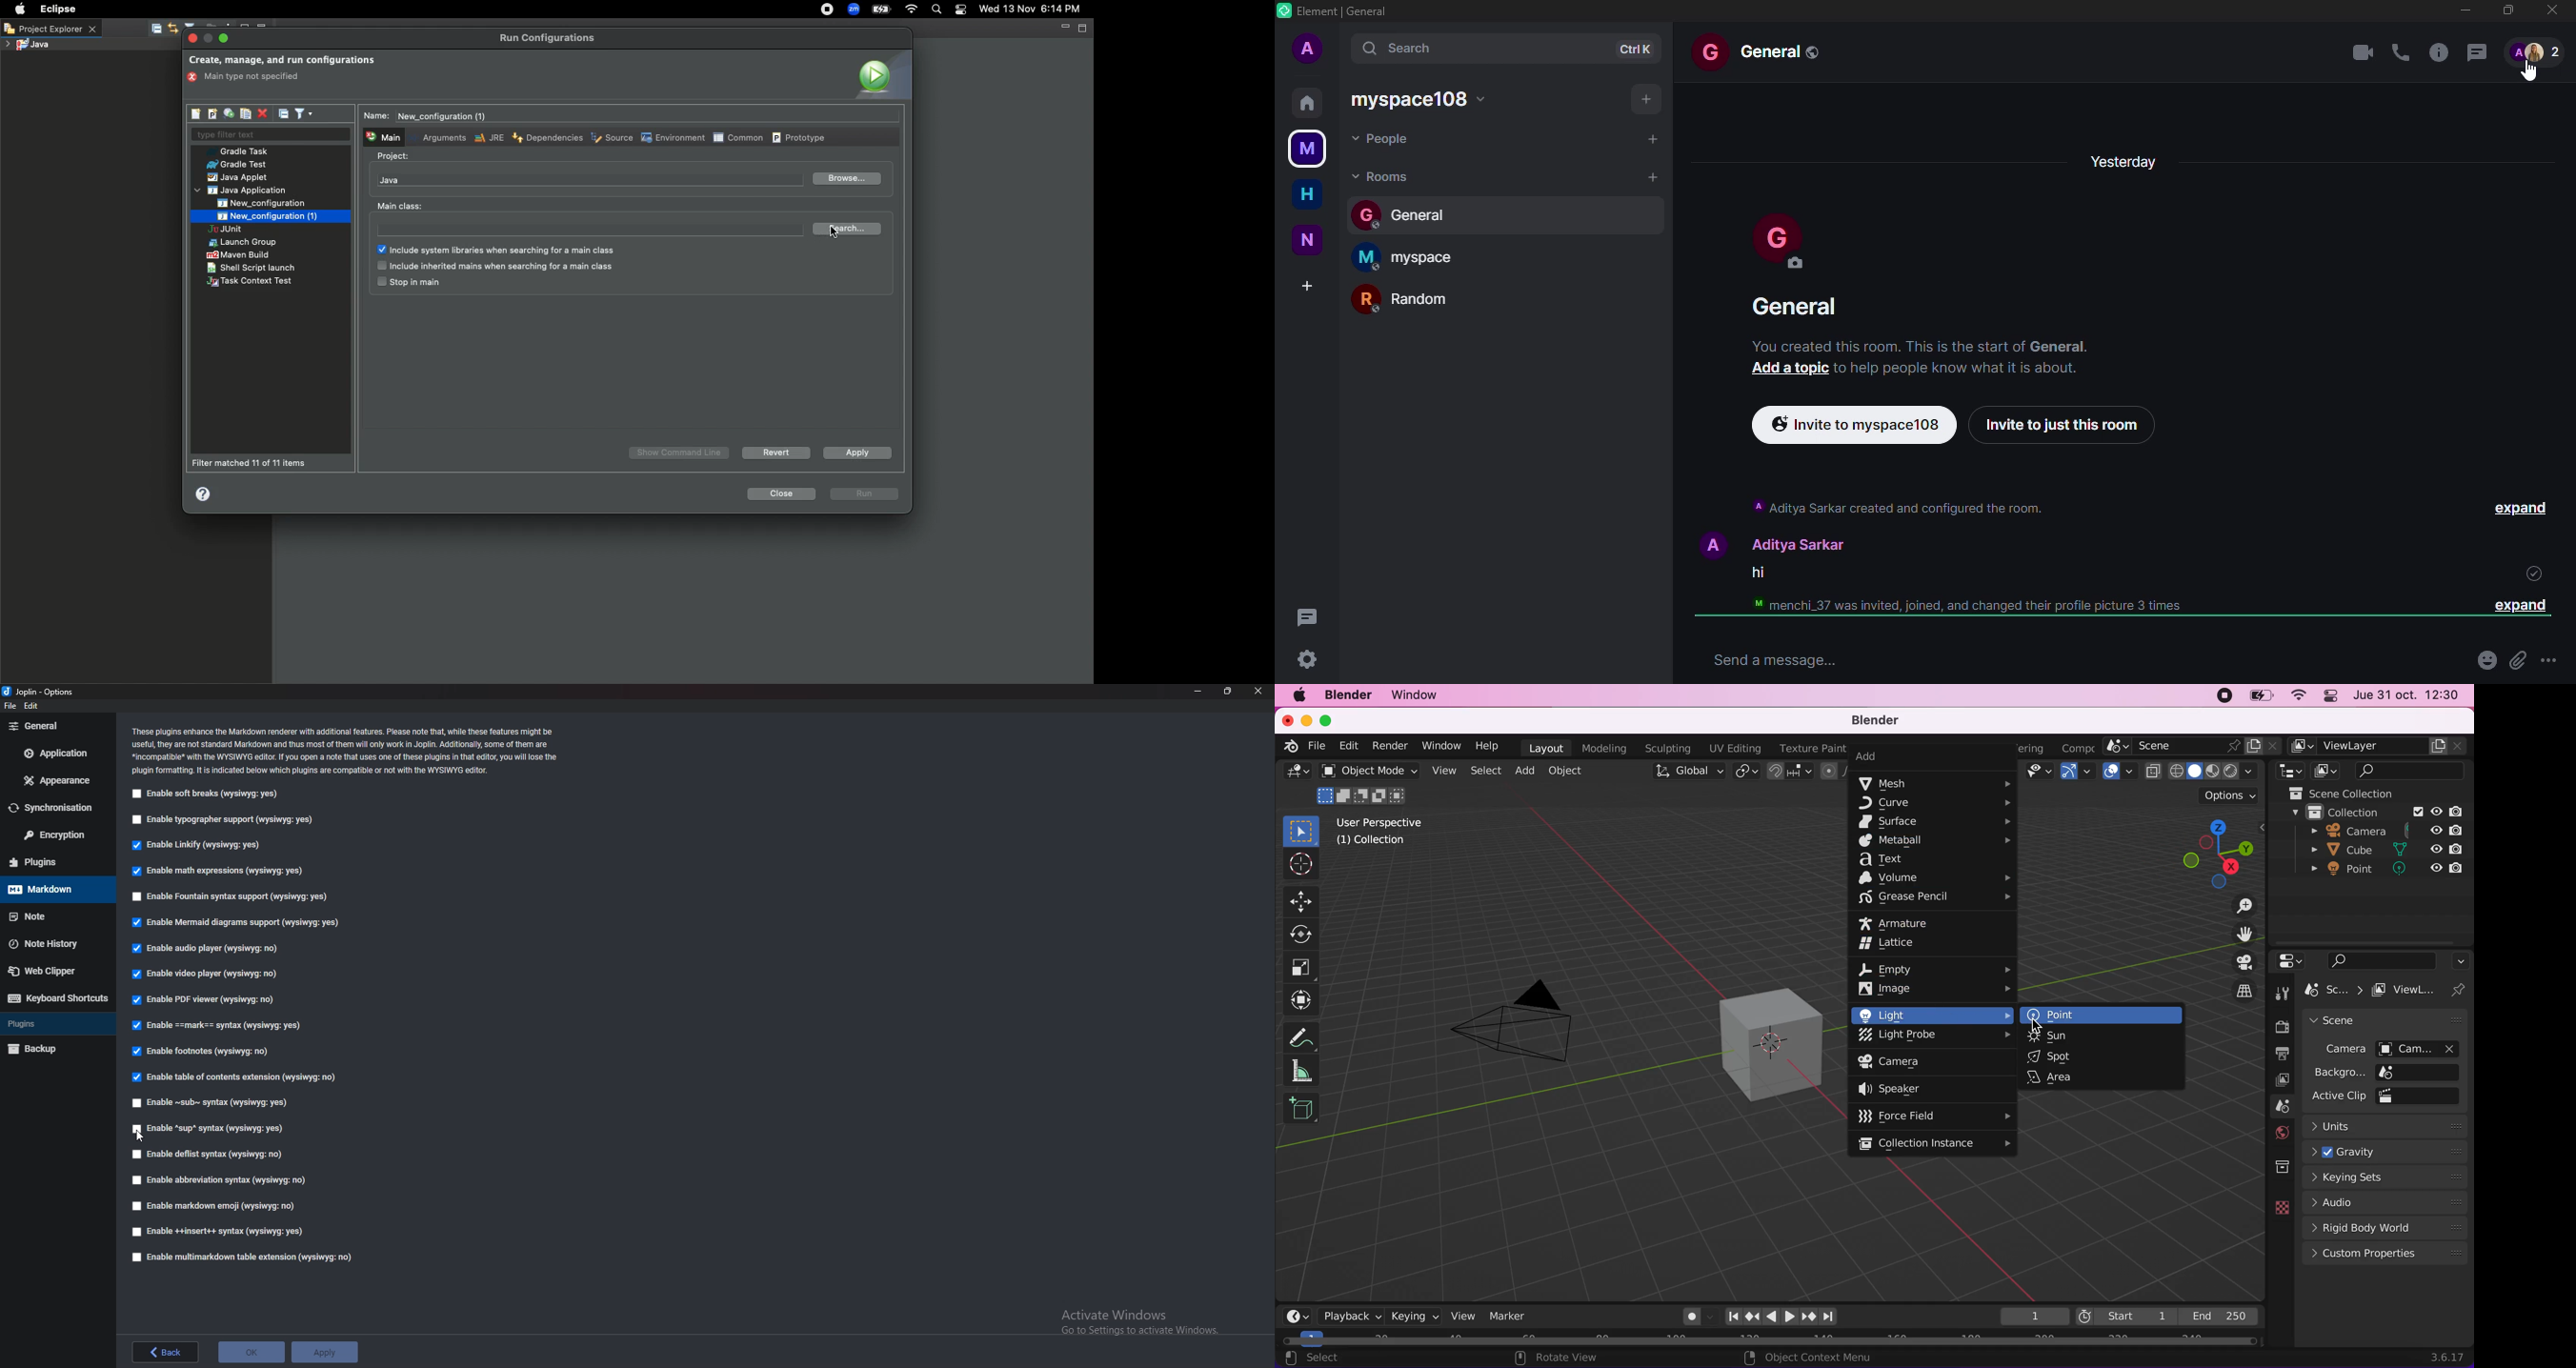 This screenshot has width=2576, height=1372. What do you see at coordinates (217, 1205) in the screenshot?
I see `Enable markdown emoji (wysiwyg: no)` at bounding box center [217, 1205].